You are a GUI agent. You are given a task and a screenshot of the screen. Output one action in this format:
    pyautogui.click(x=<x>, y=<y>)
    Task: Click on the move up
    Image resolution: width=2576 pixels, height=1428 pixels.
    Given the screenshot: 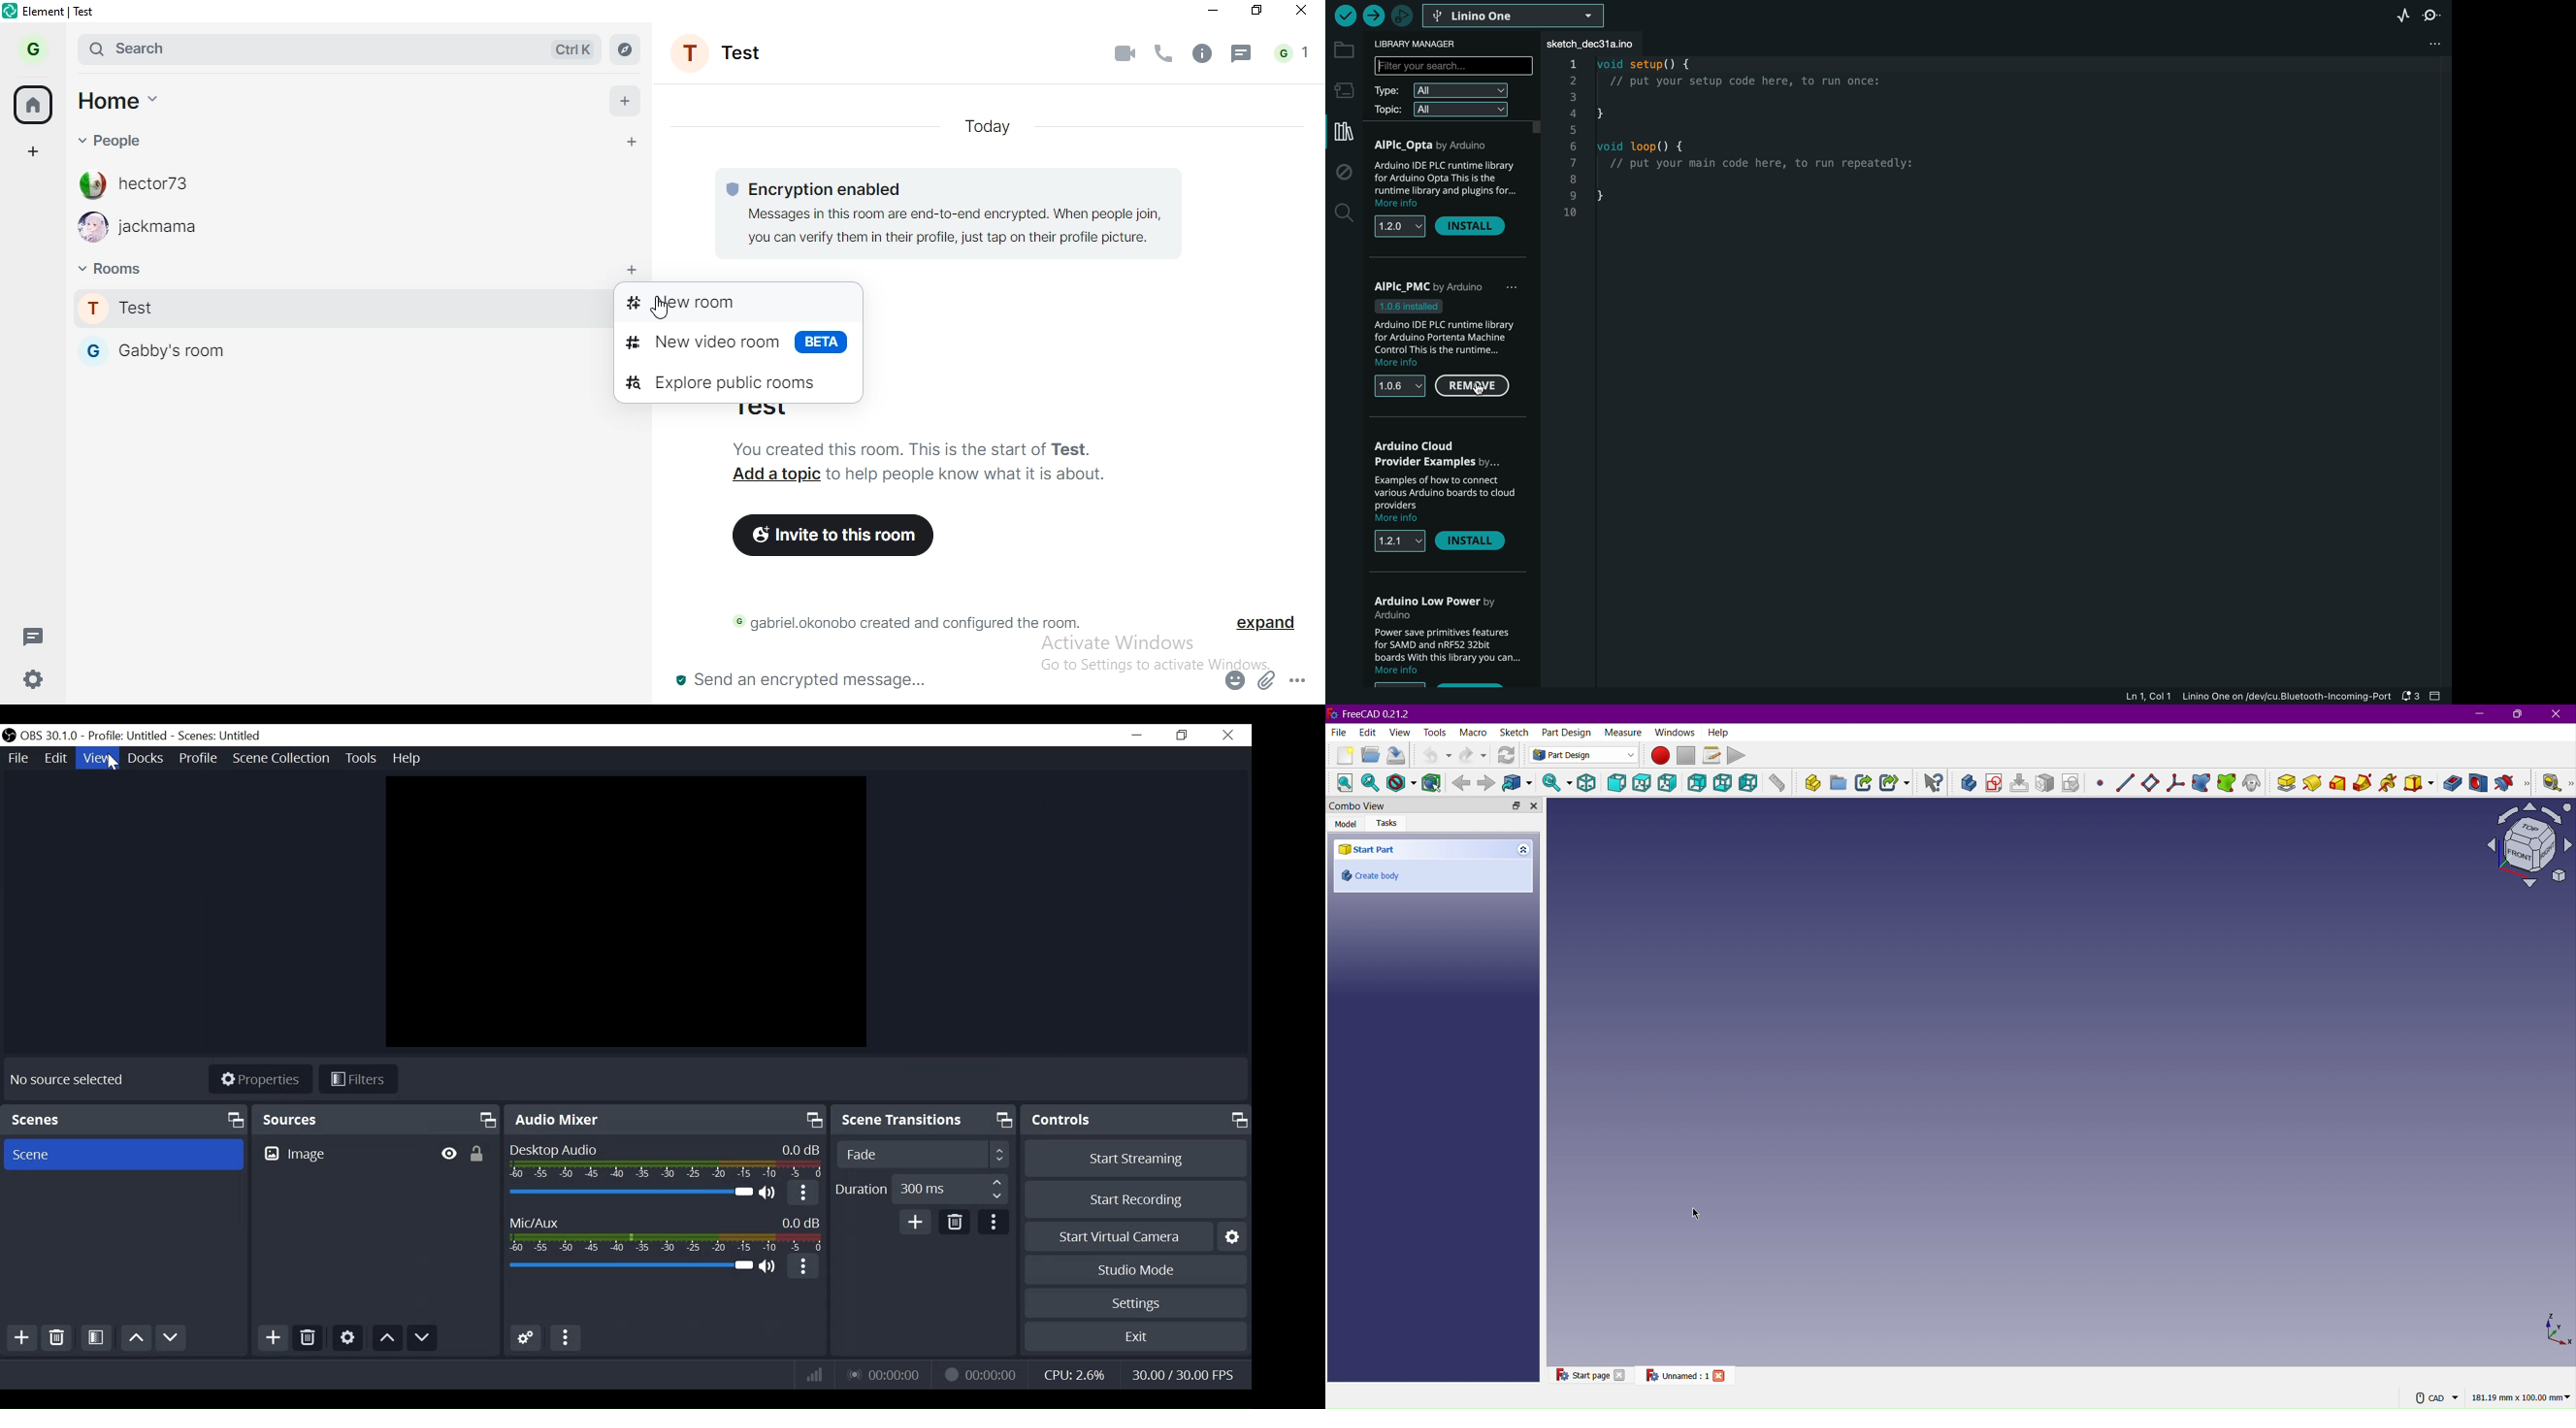 What is the action you would take?
    pyautogui.click(x=136, y=1339)
    